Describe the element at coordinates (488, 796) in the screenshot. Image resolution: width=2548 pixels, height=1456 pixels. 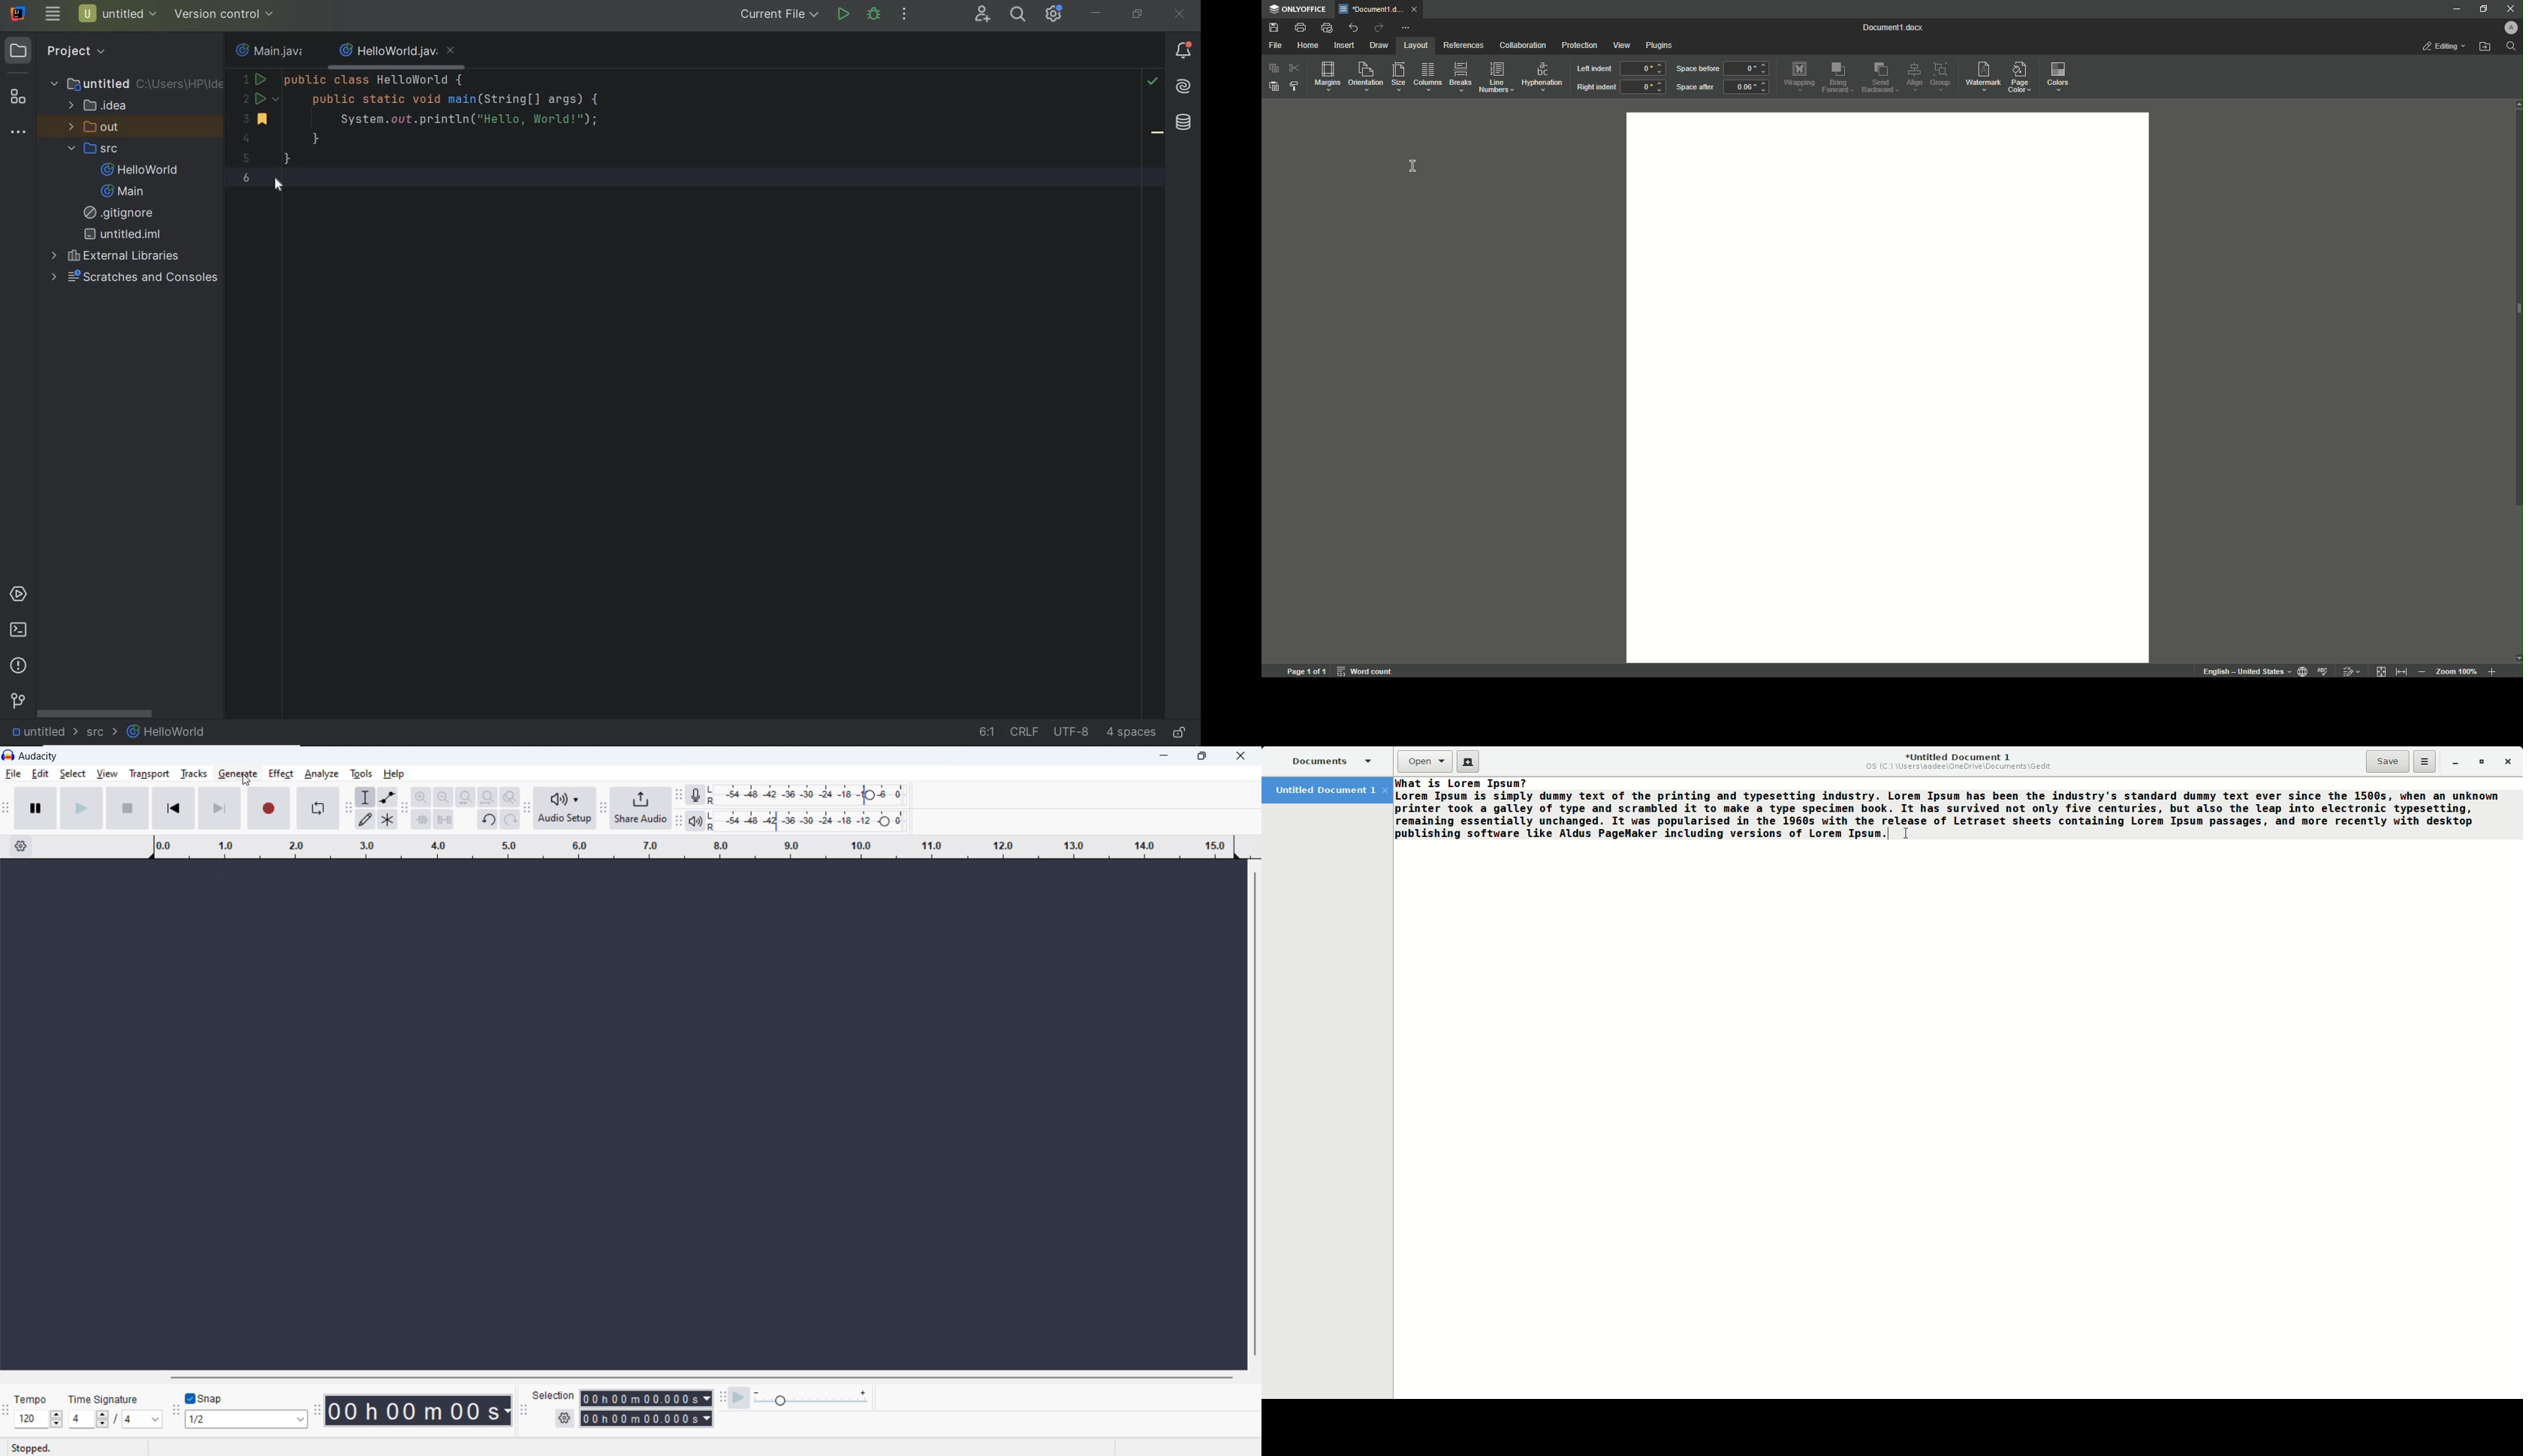
I see `fit project to width` at that location.